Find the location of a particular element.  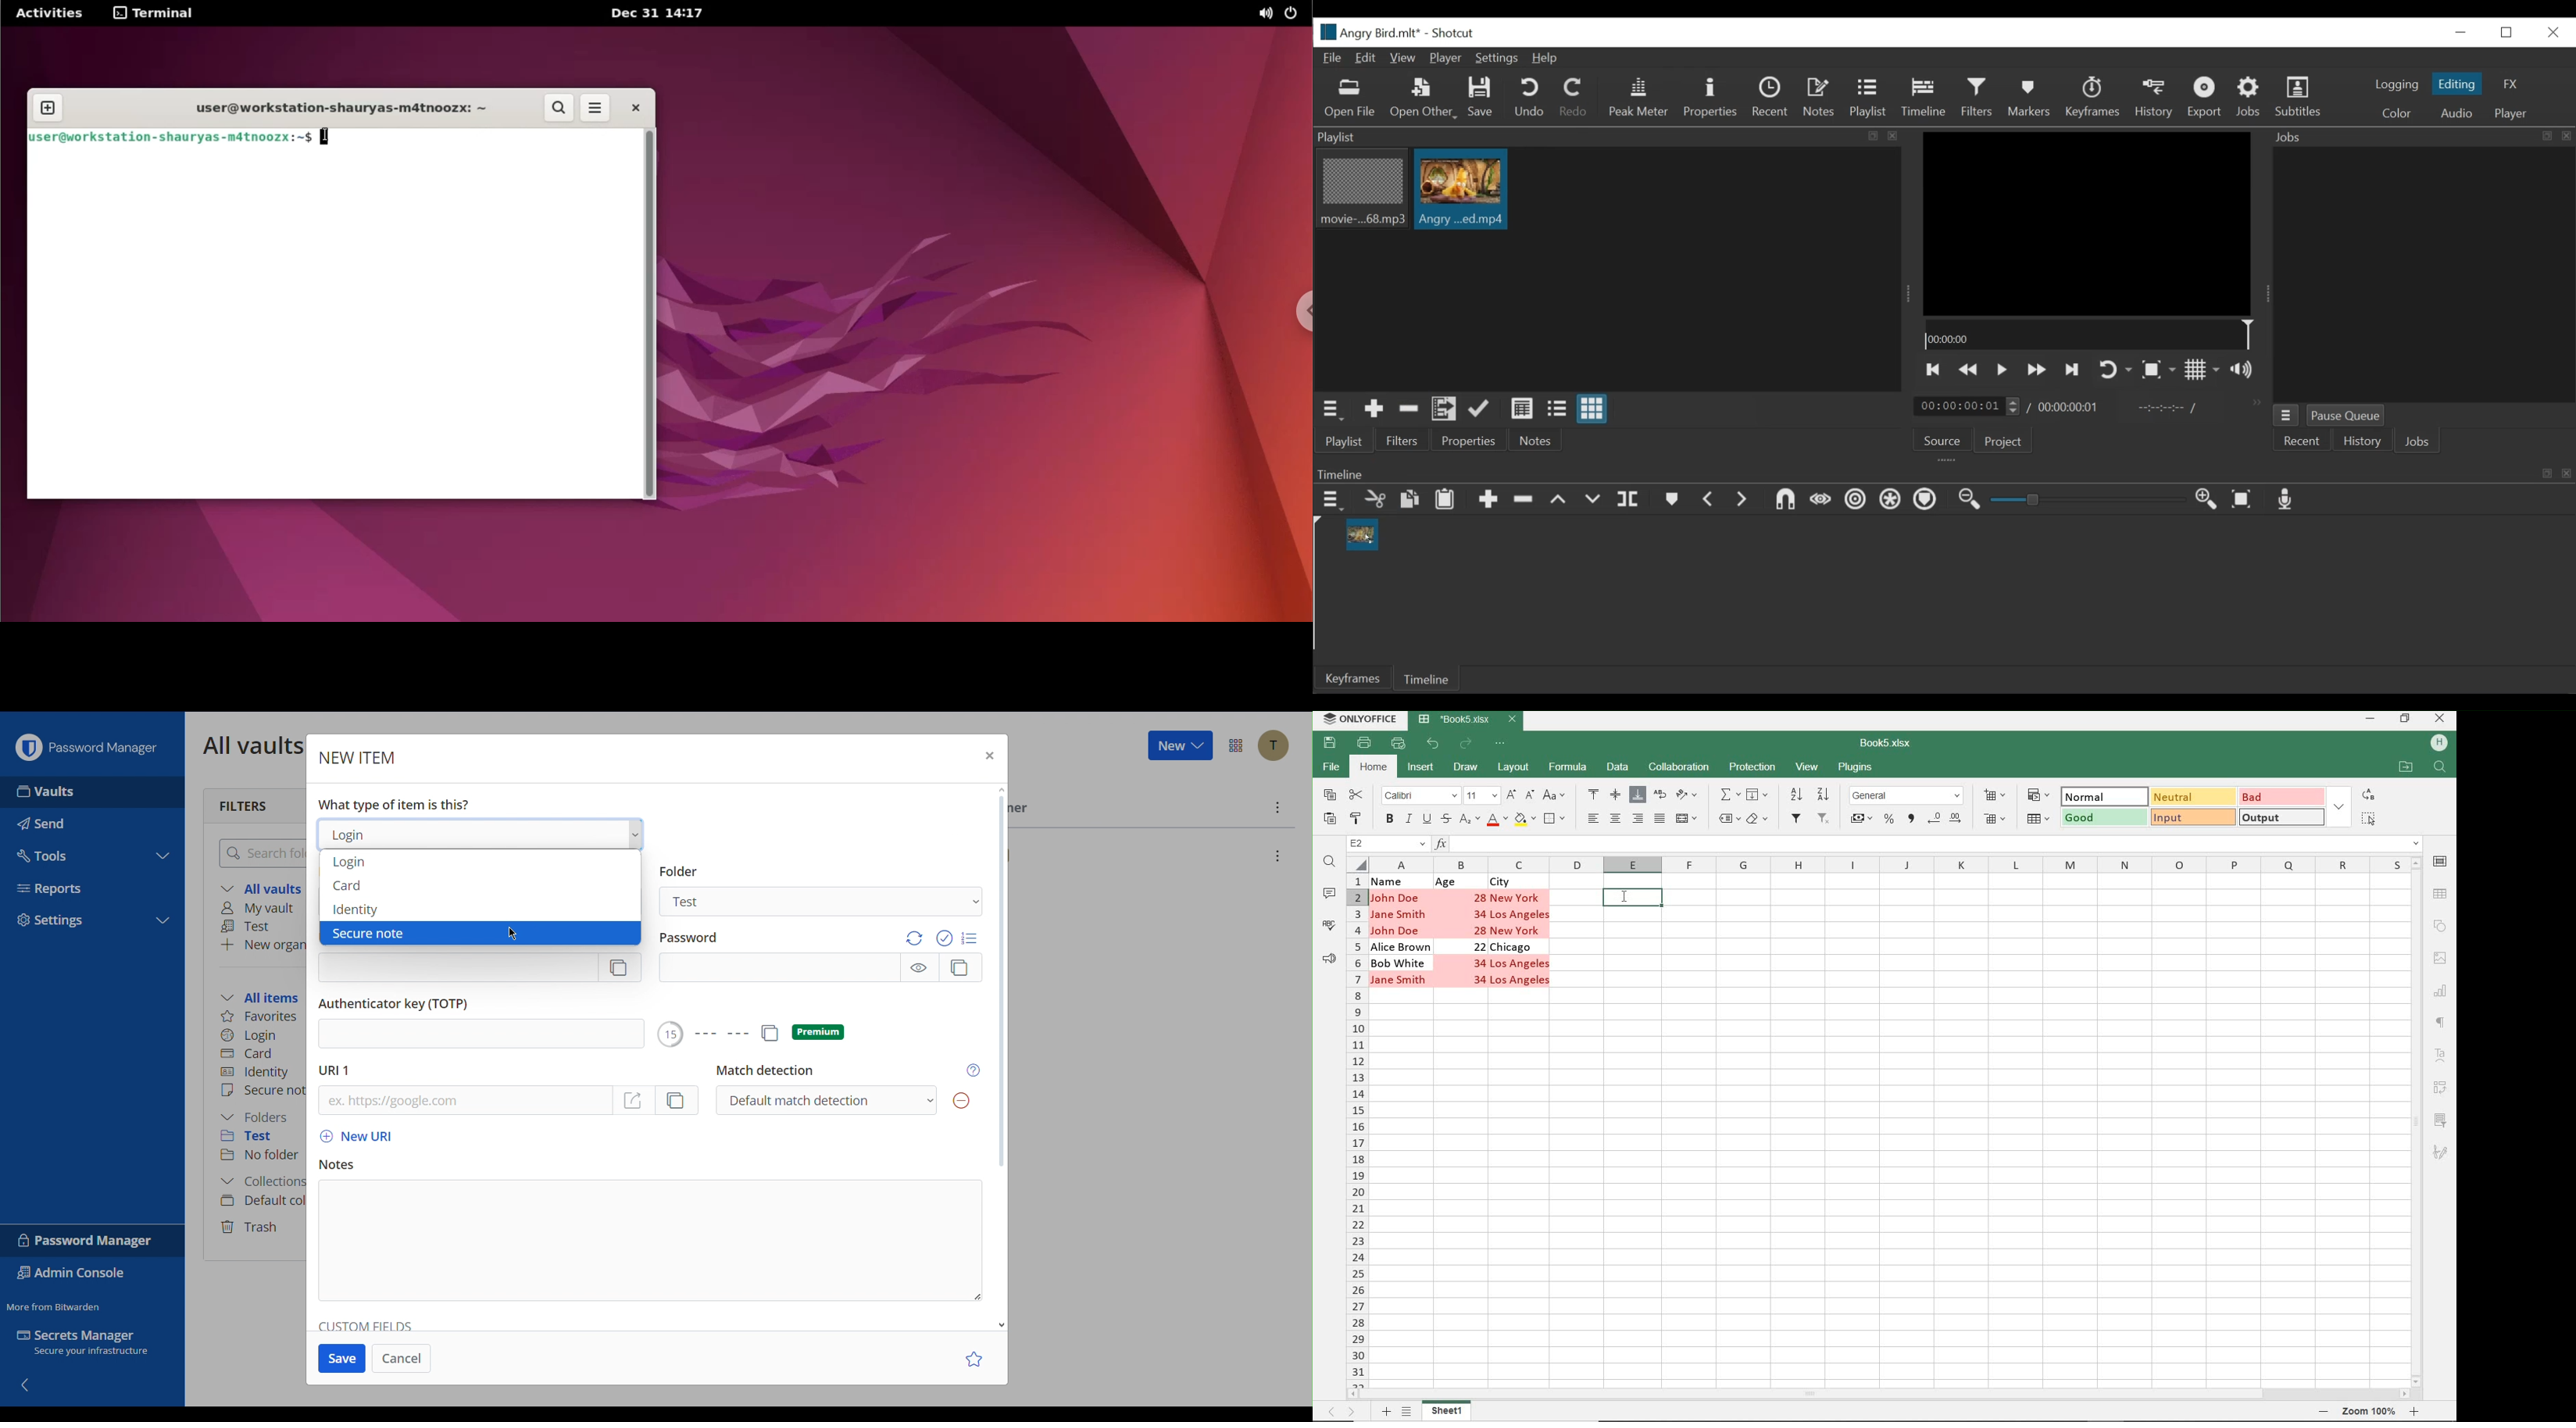

Name is located at coordinates (1389, 881).